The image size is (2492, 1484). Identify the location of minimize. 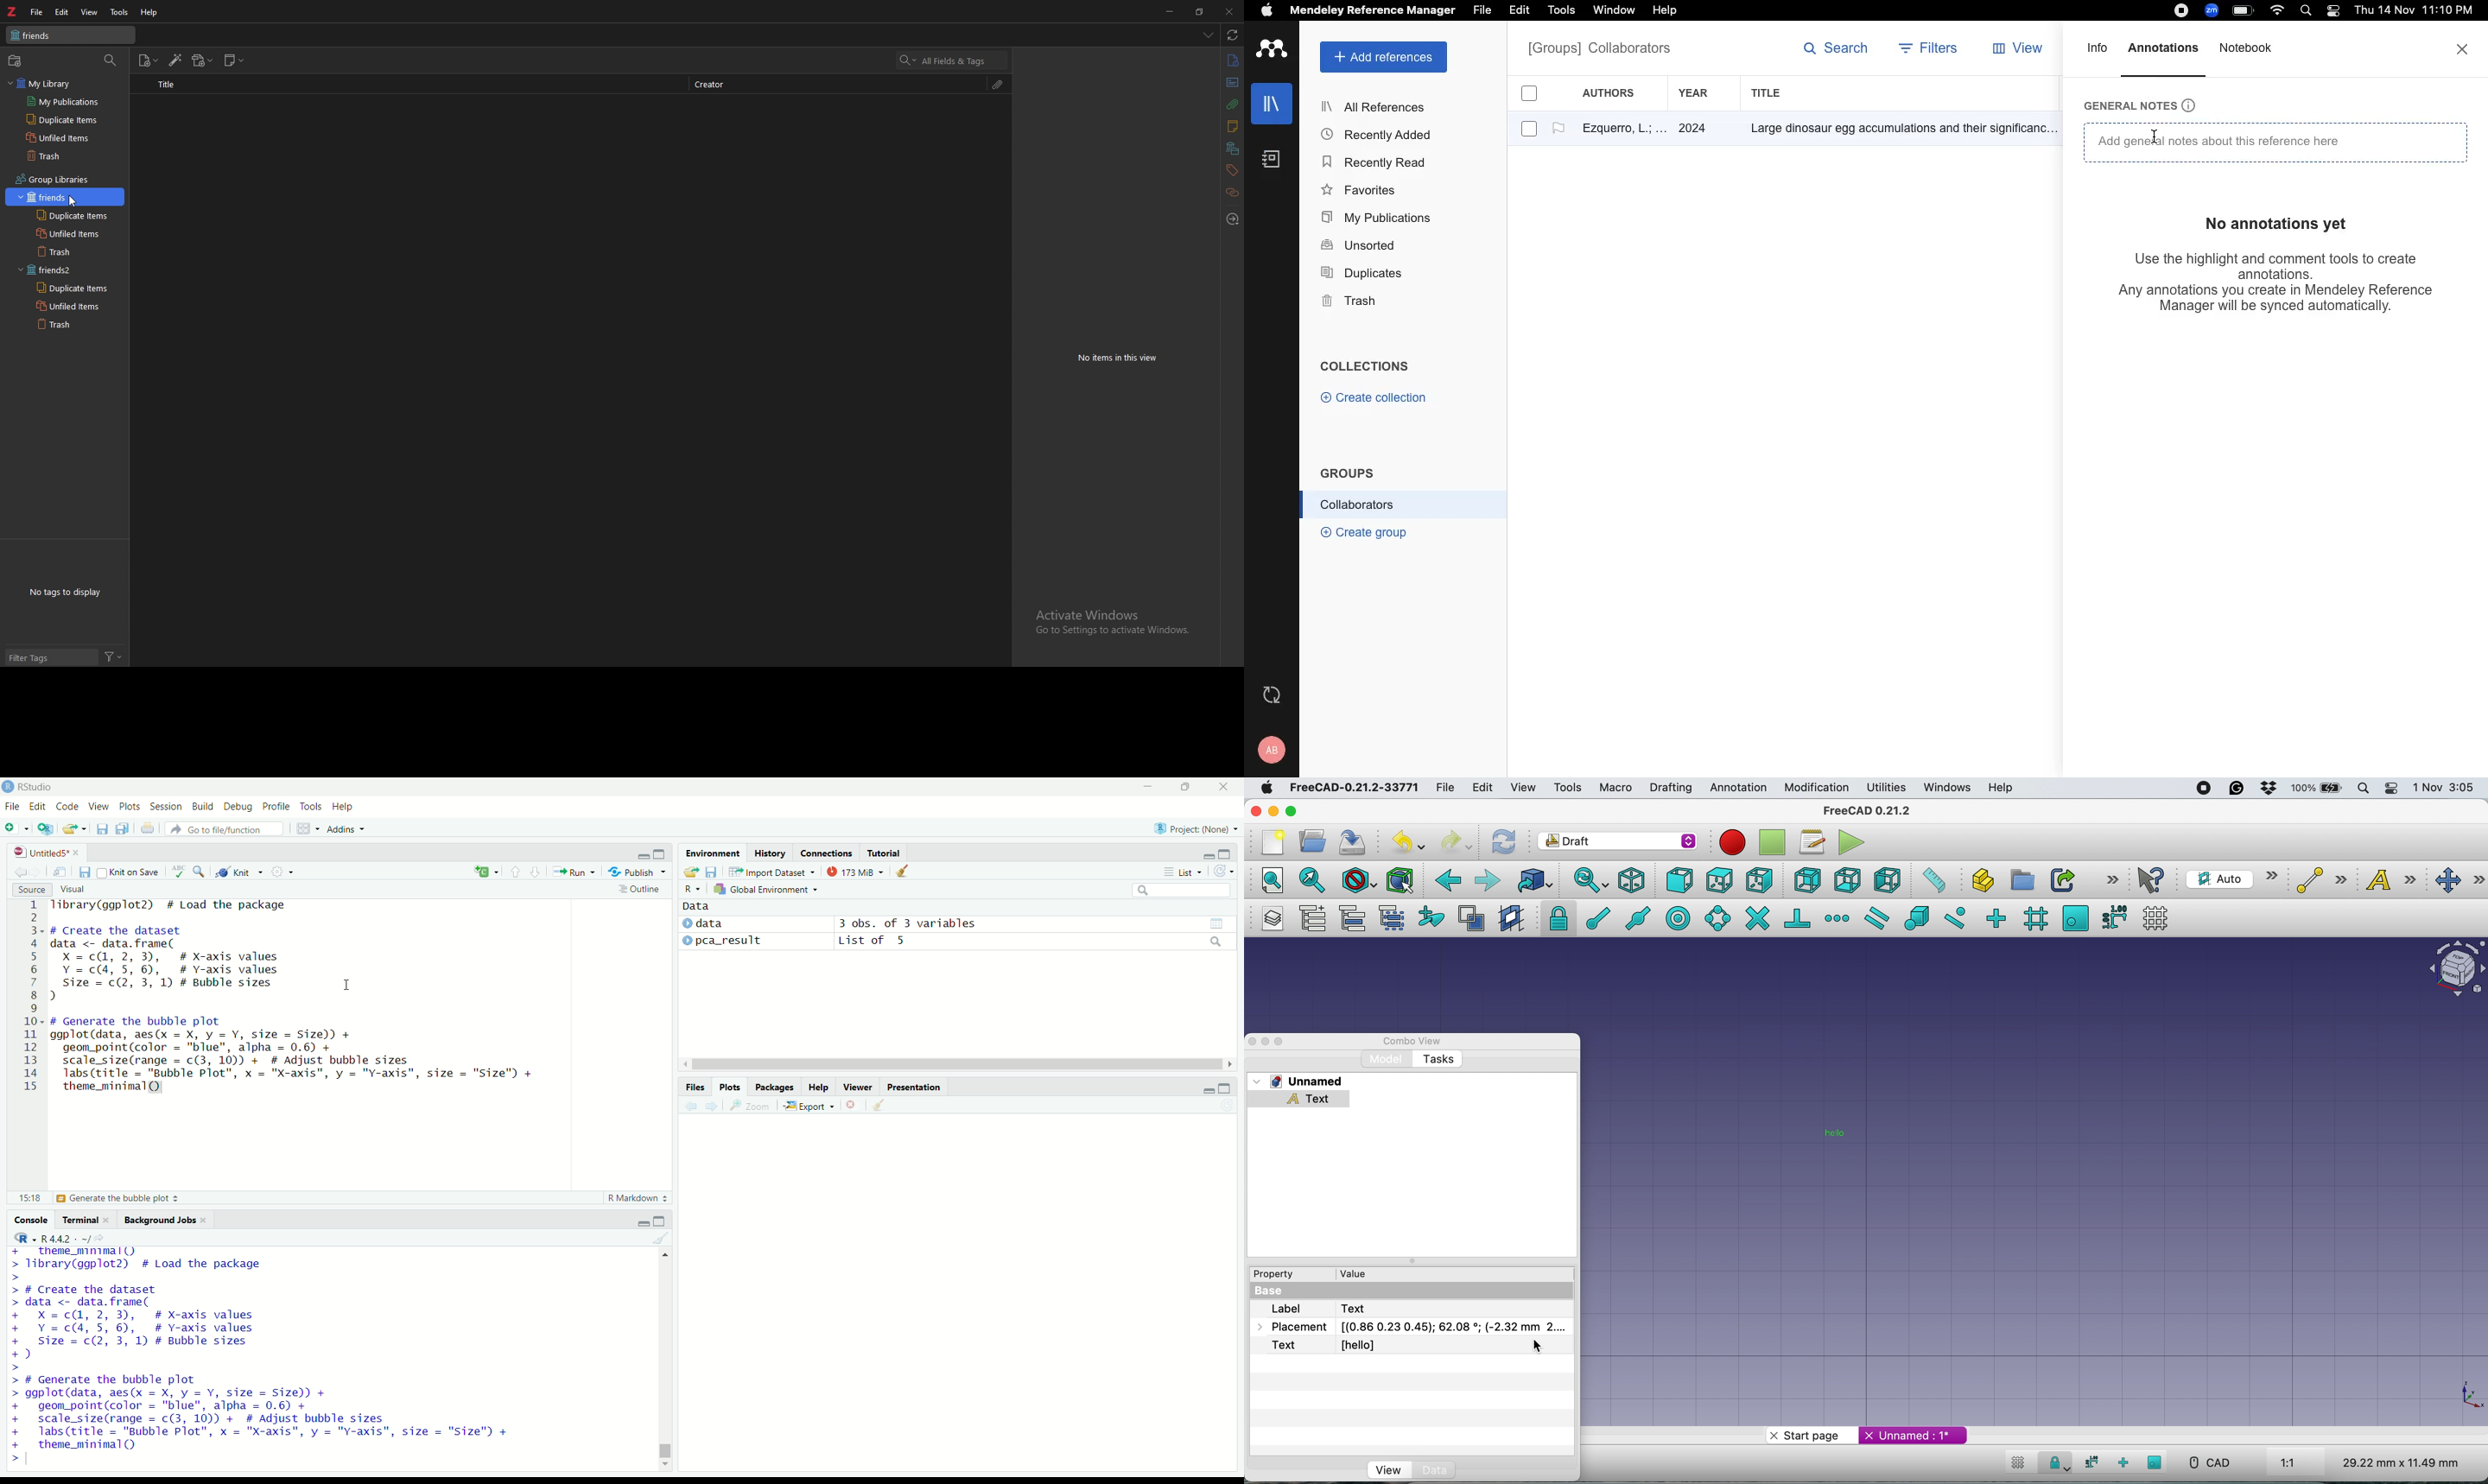
(1209, 1087).